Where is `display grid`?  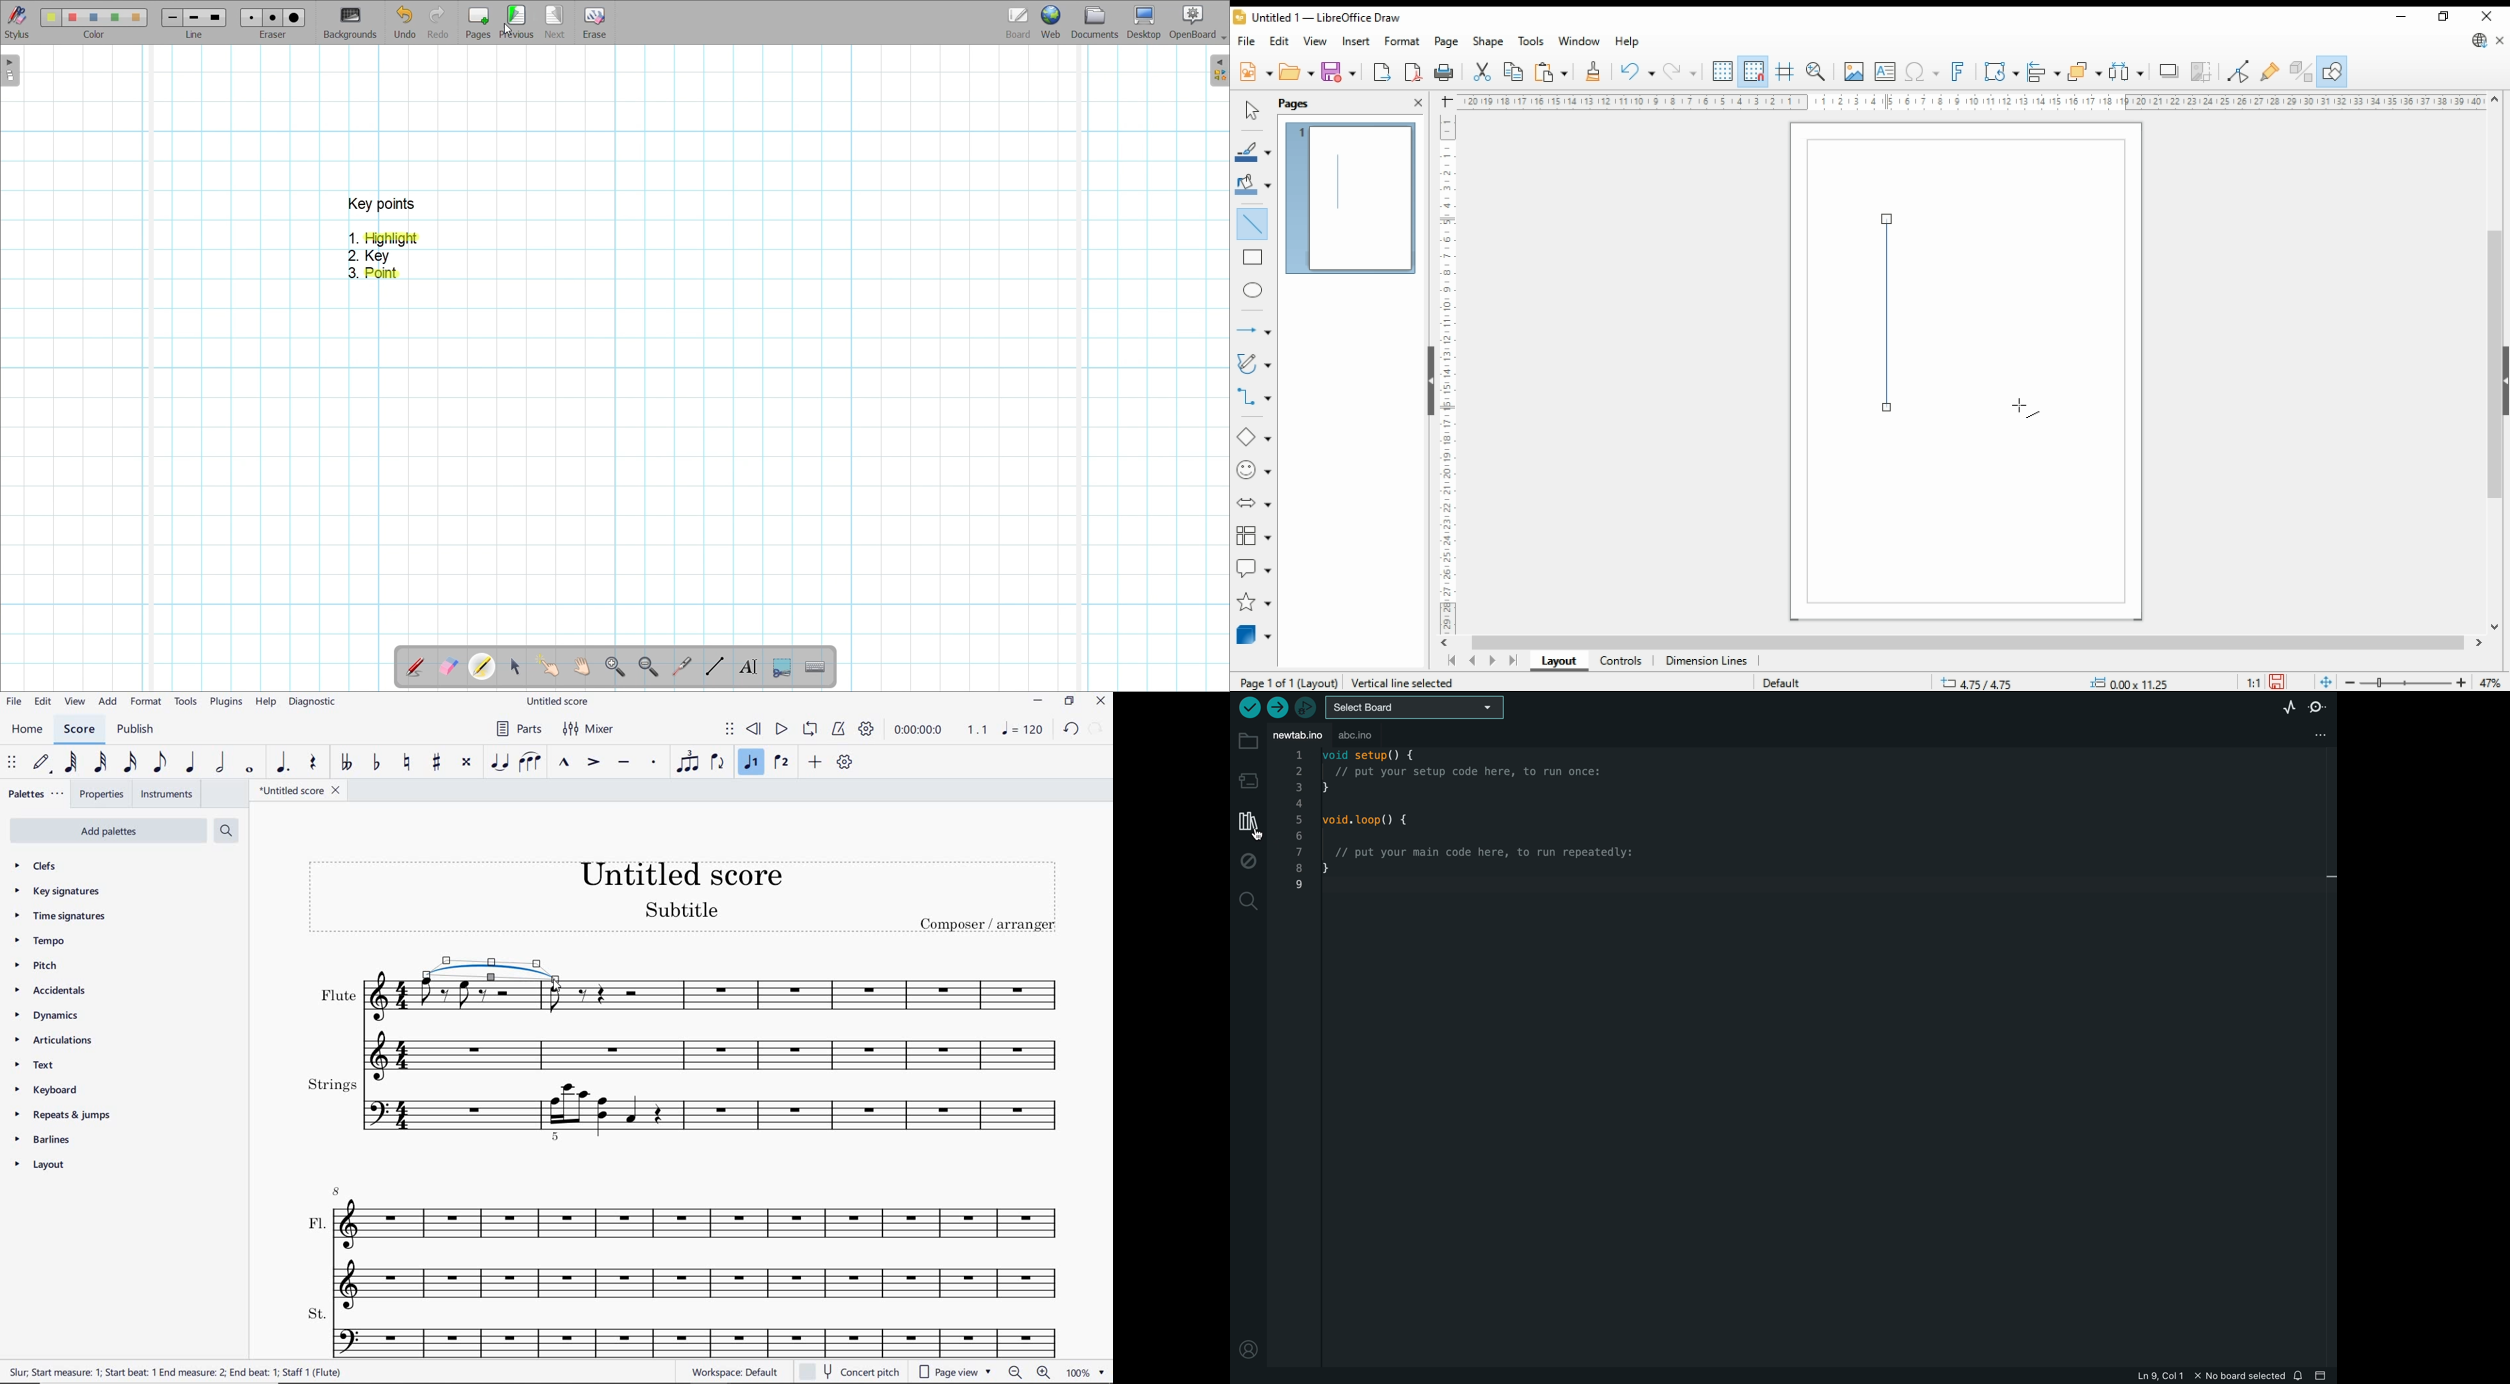
display grid is located at coordinates (1723, 70).